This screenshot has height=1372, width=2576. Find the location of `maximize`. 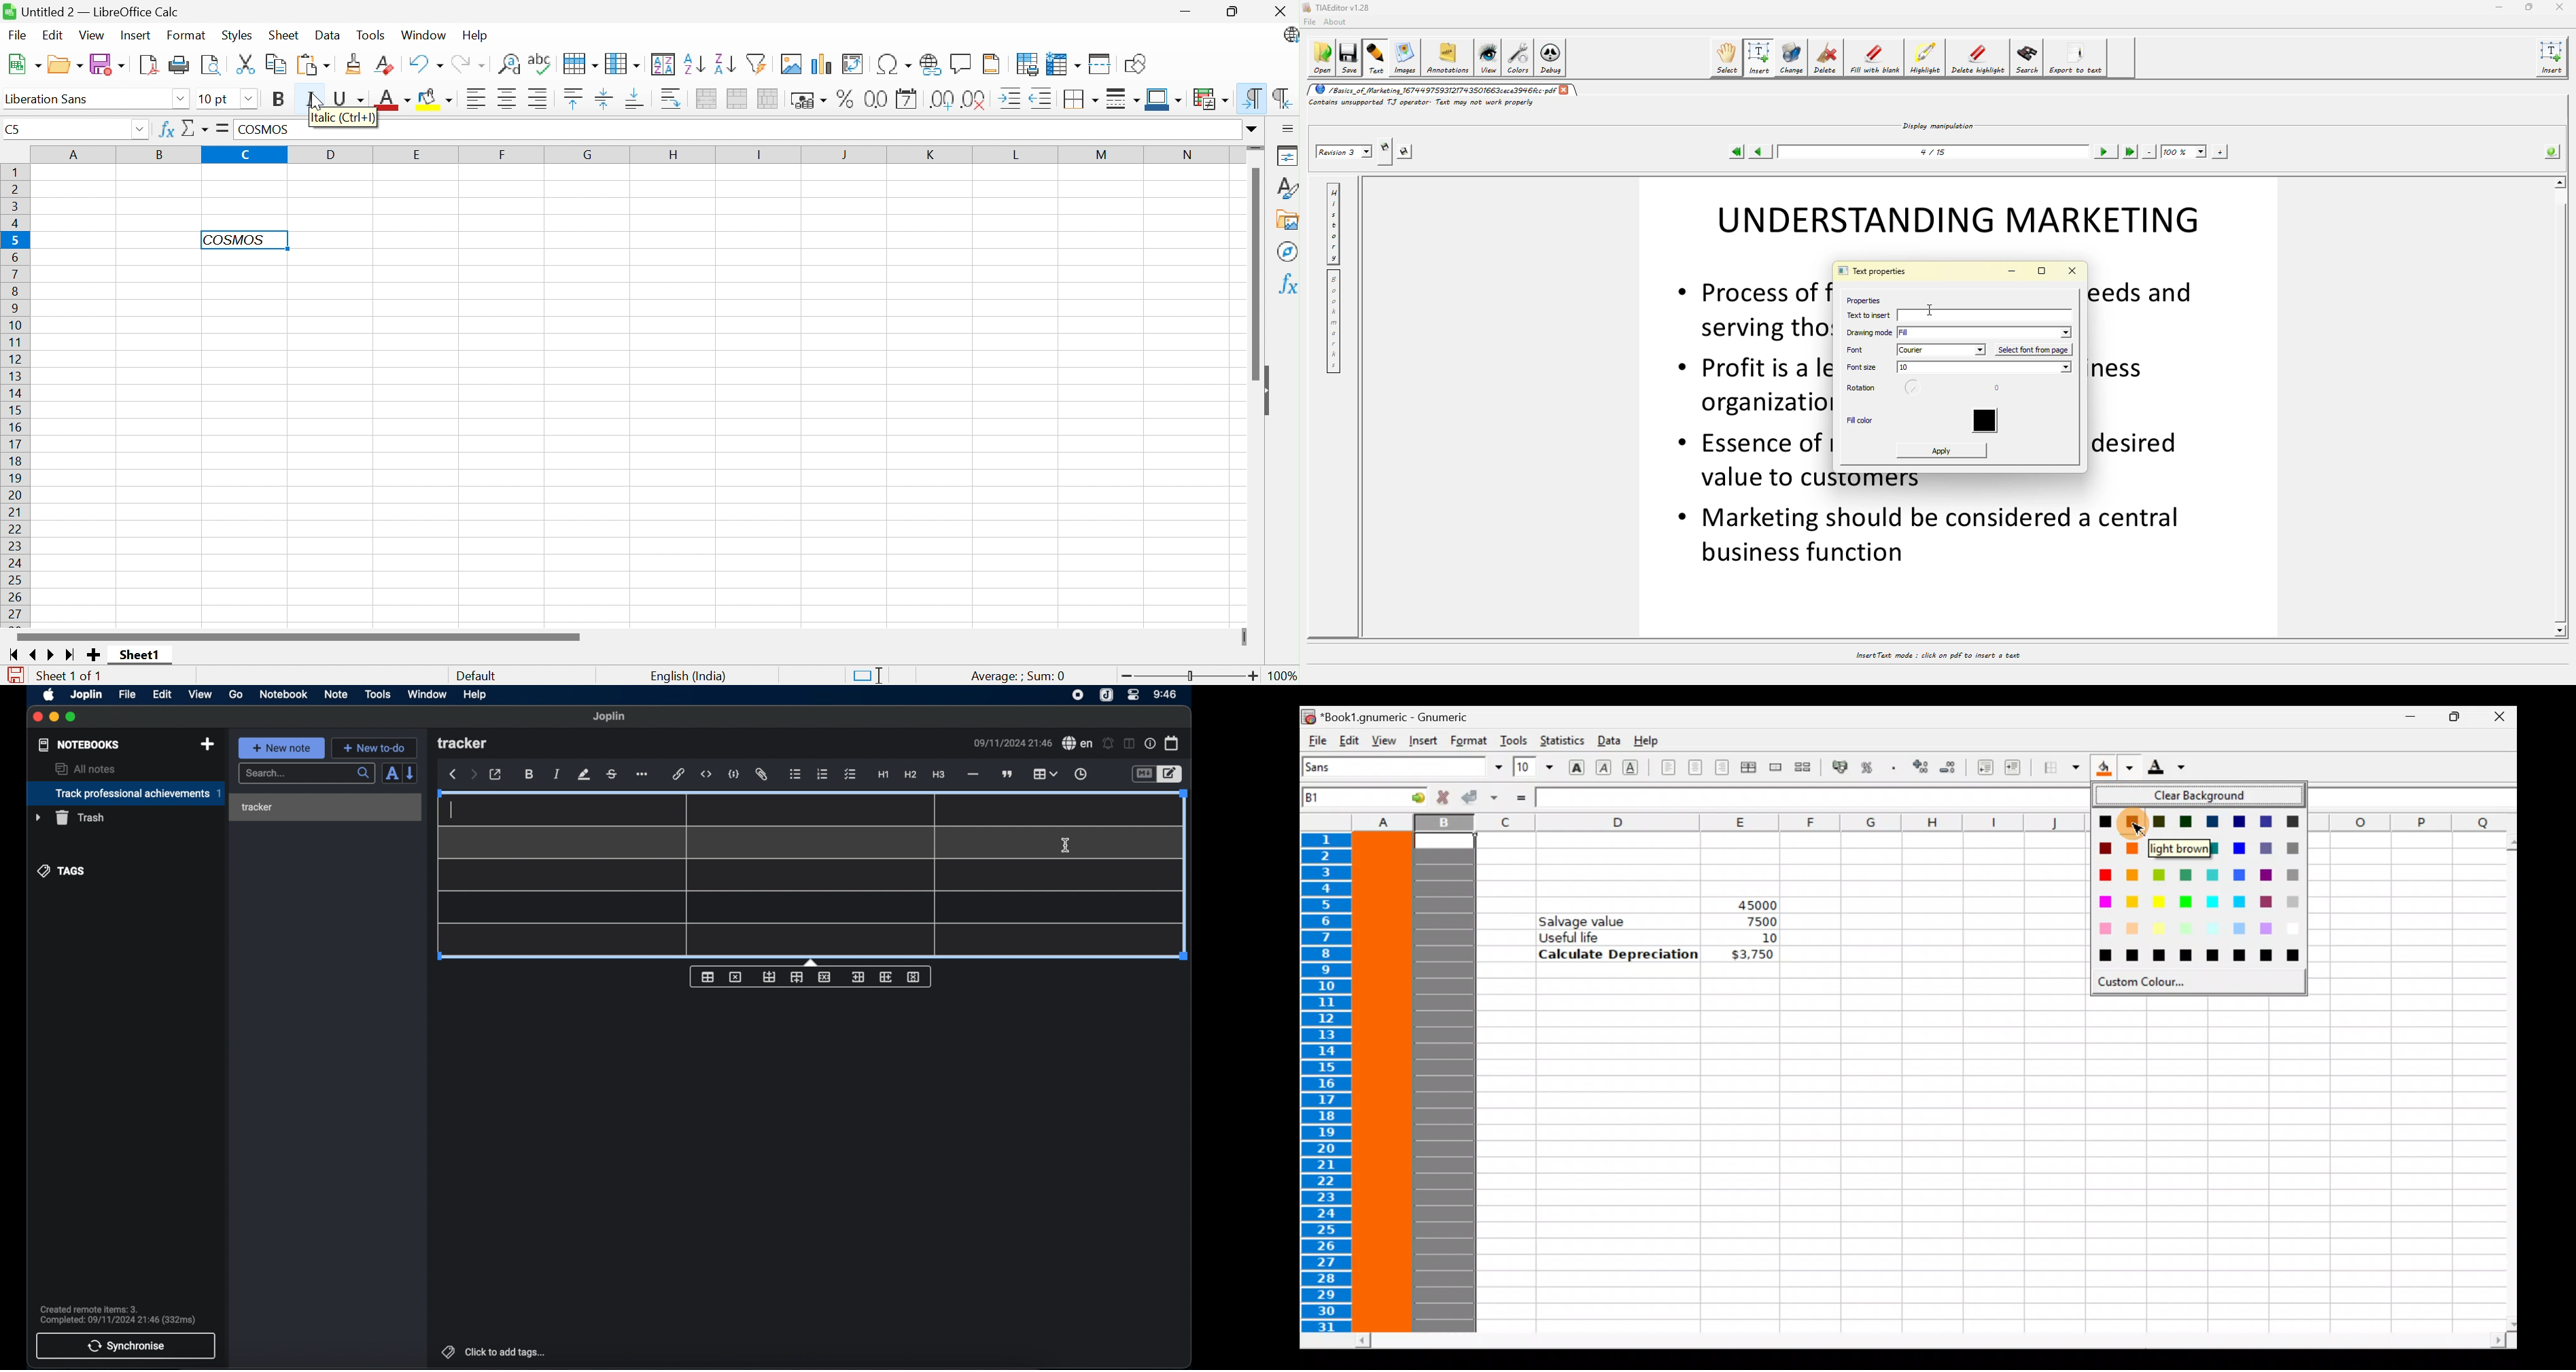

maximize is located at coordinates (2042, 271).